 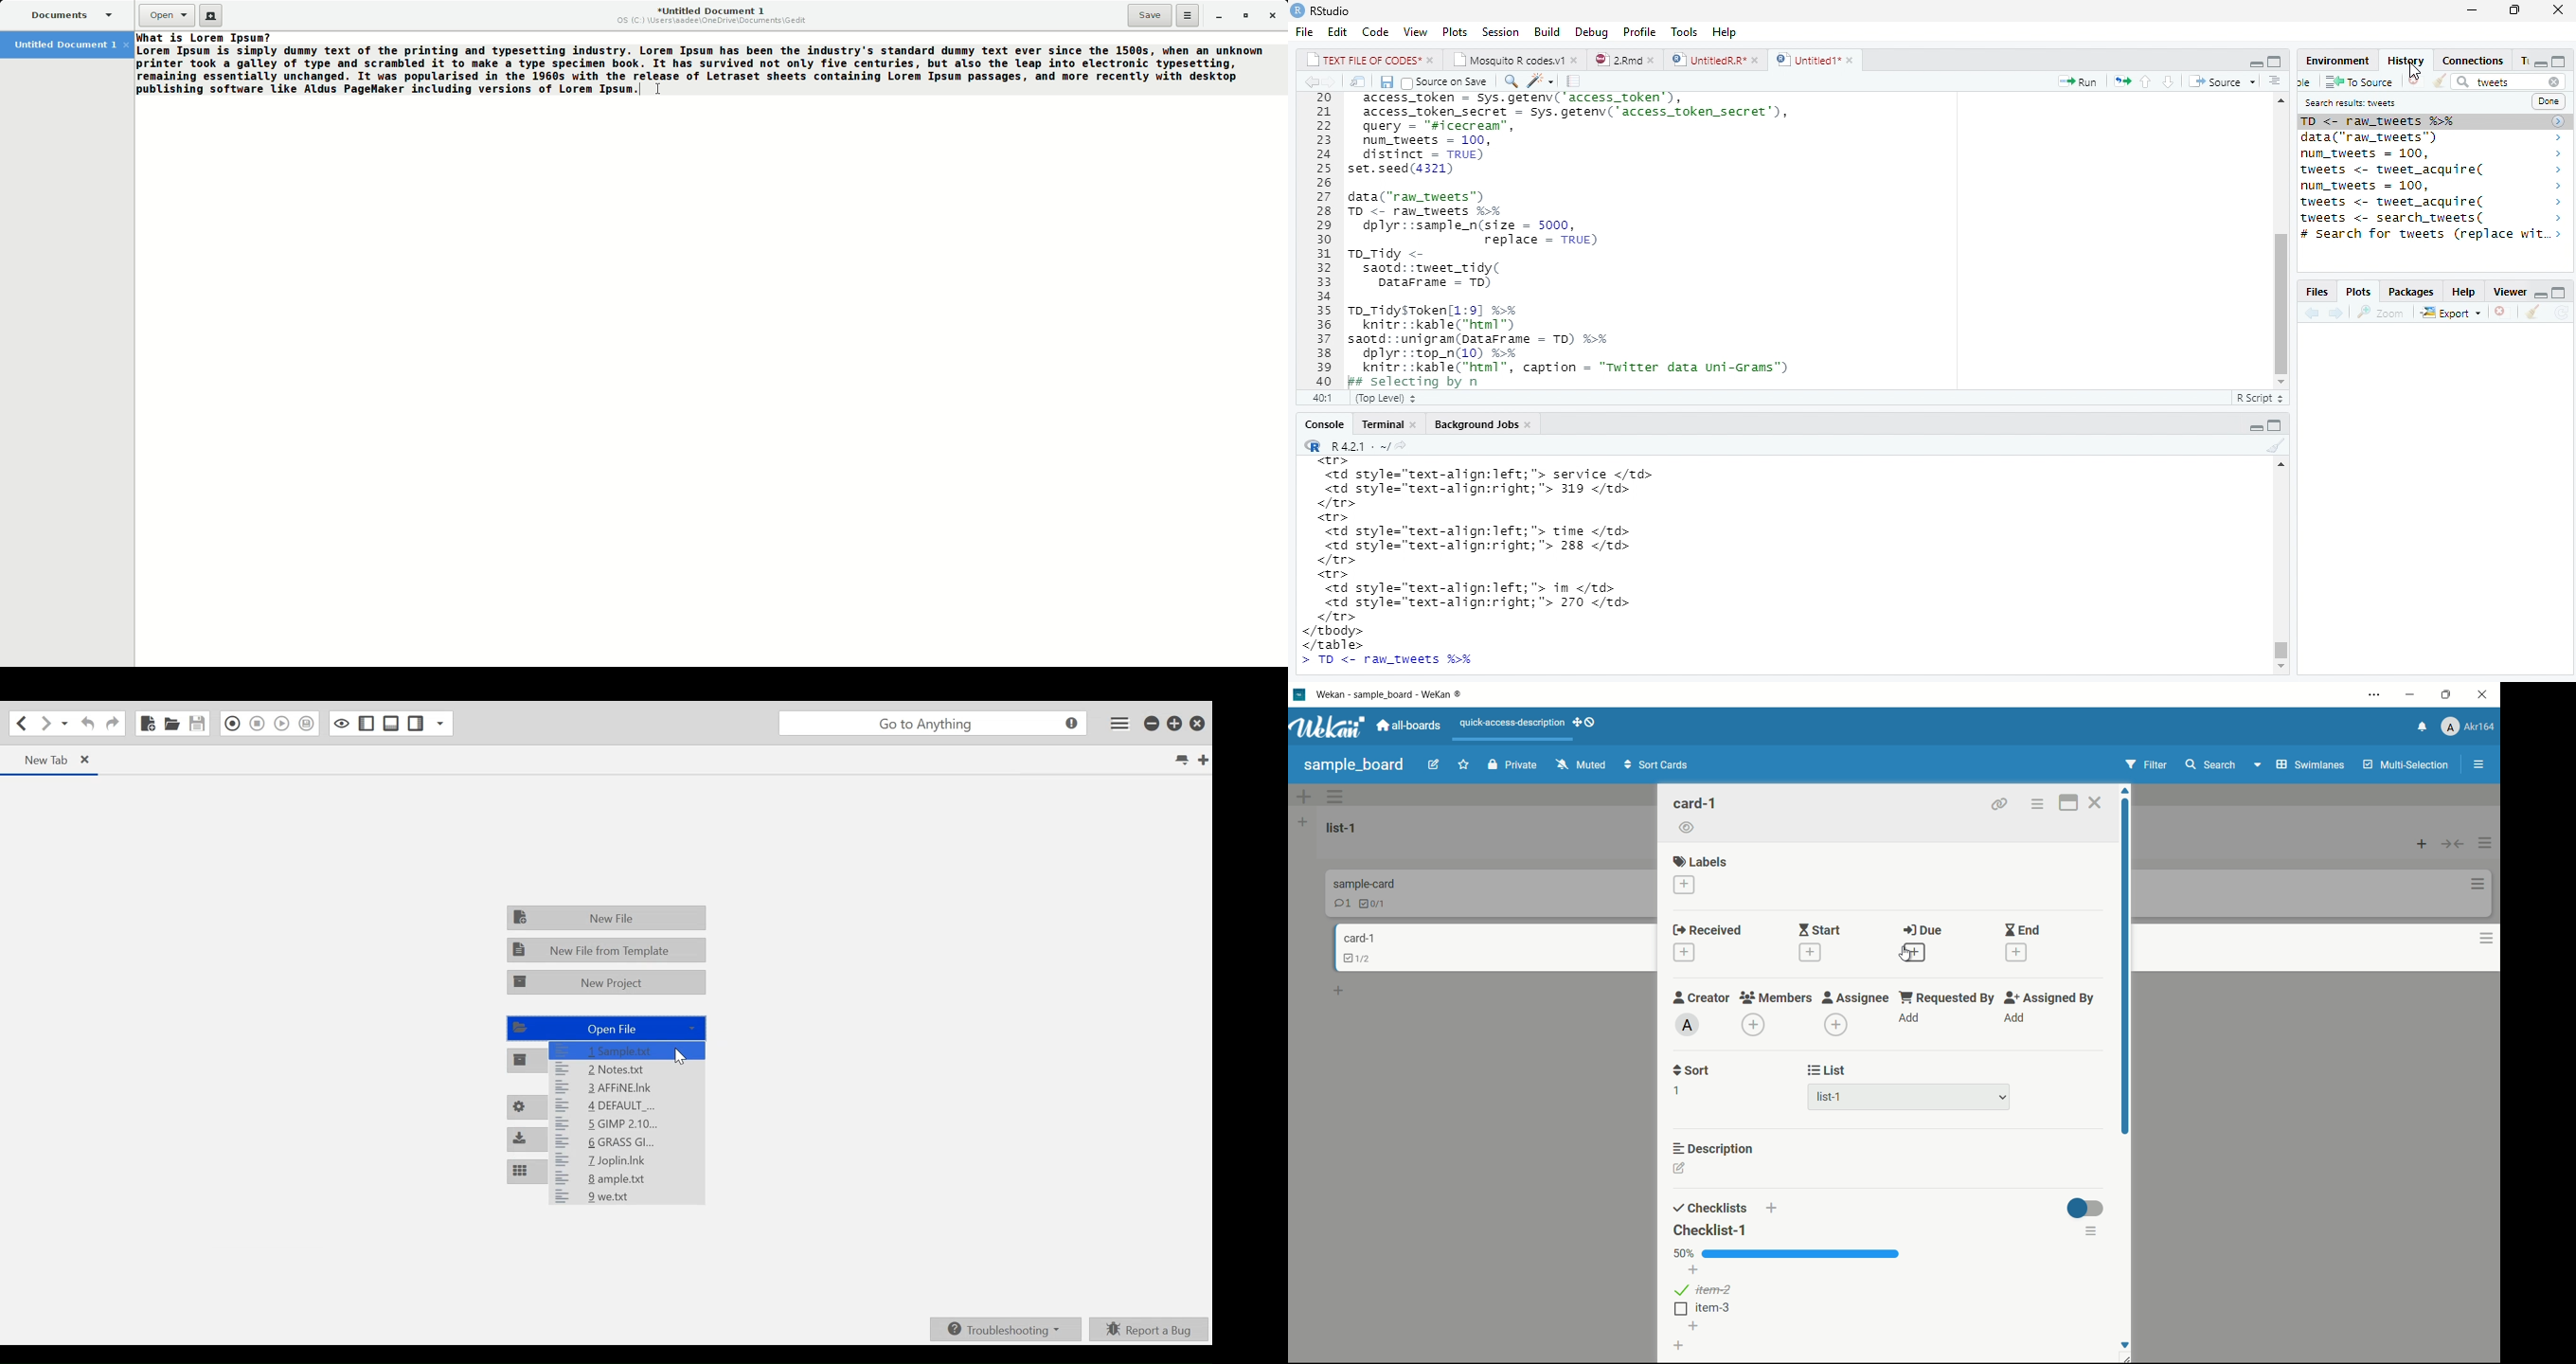 What do you see at coordinates (2280, 237) in the screenshot?
I see `scrollbar` at bounding box center [2280, 237].